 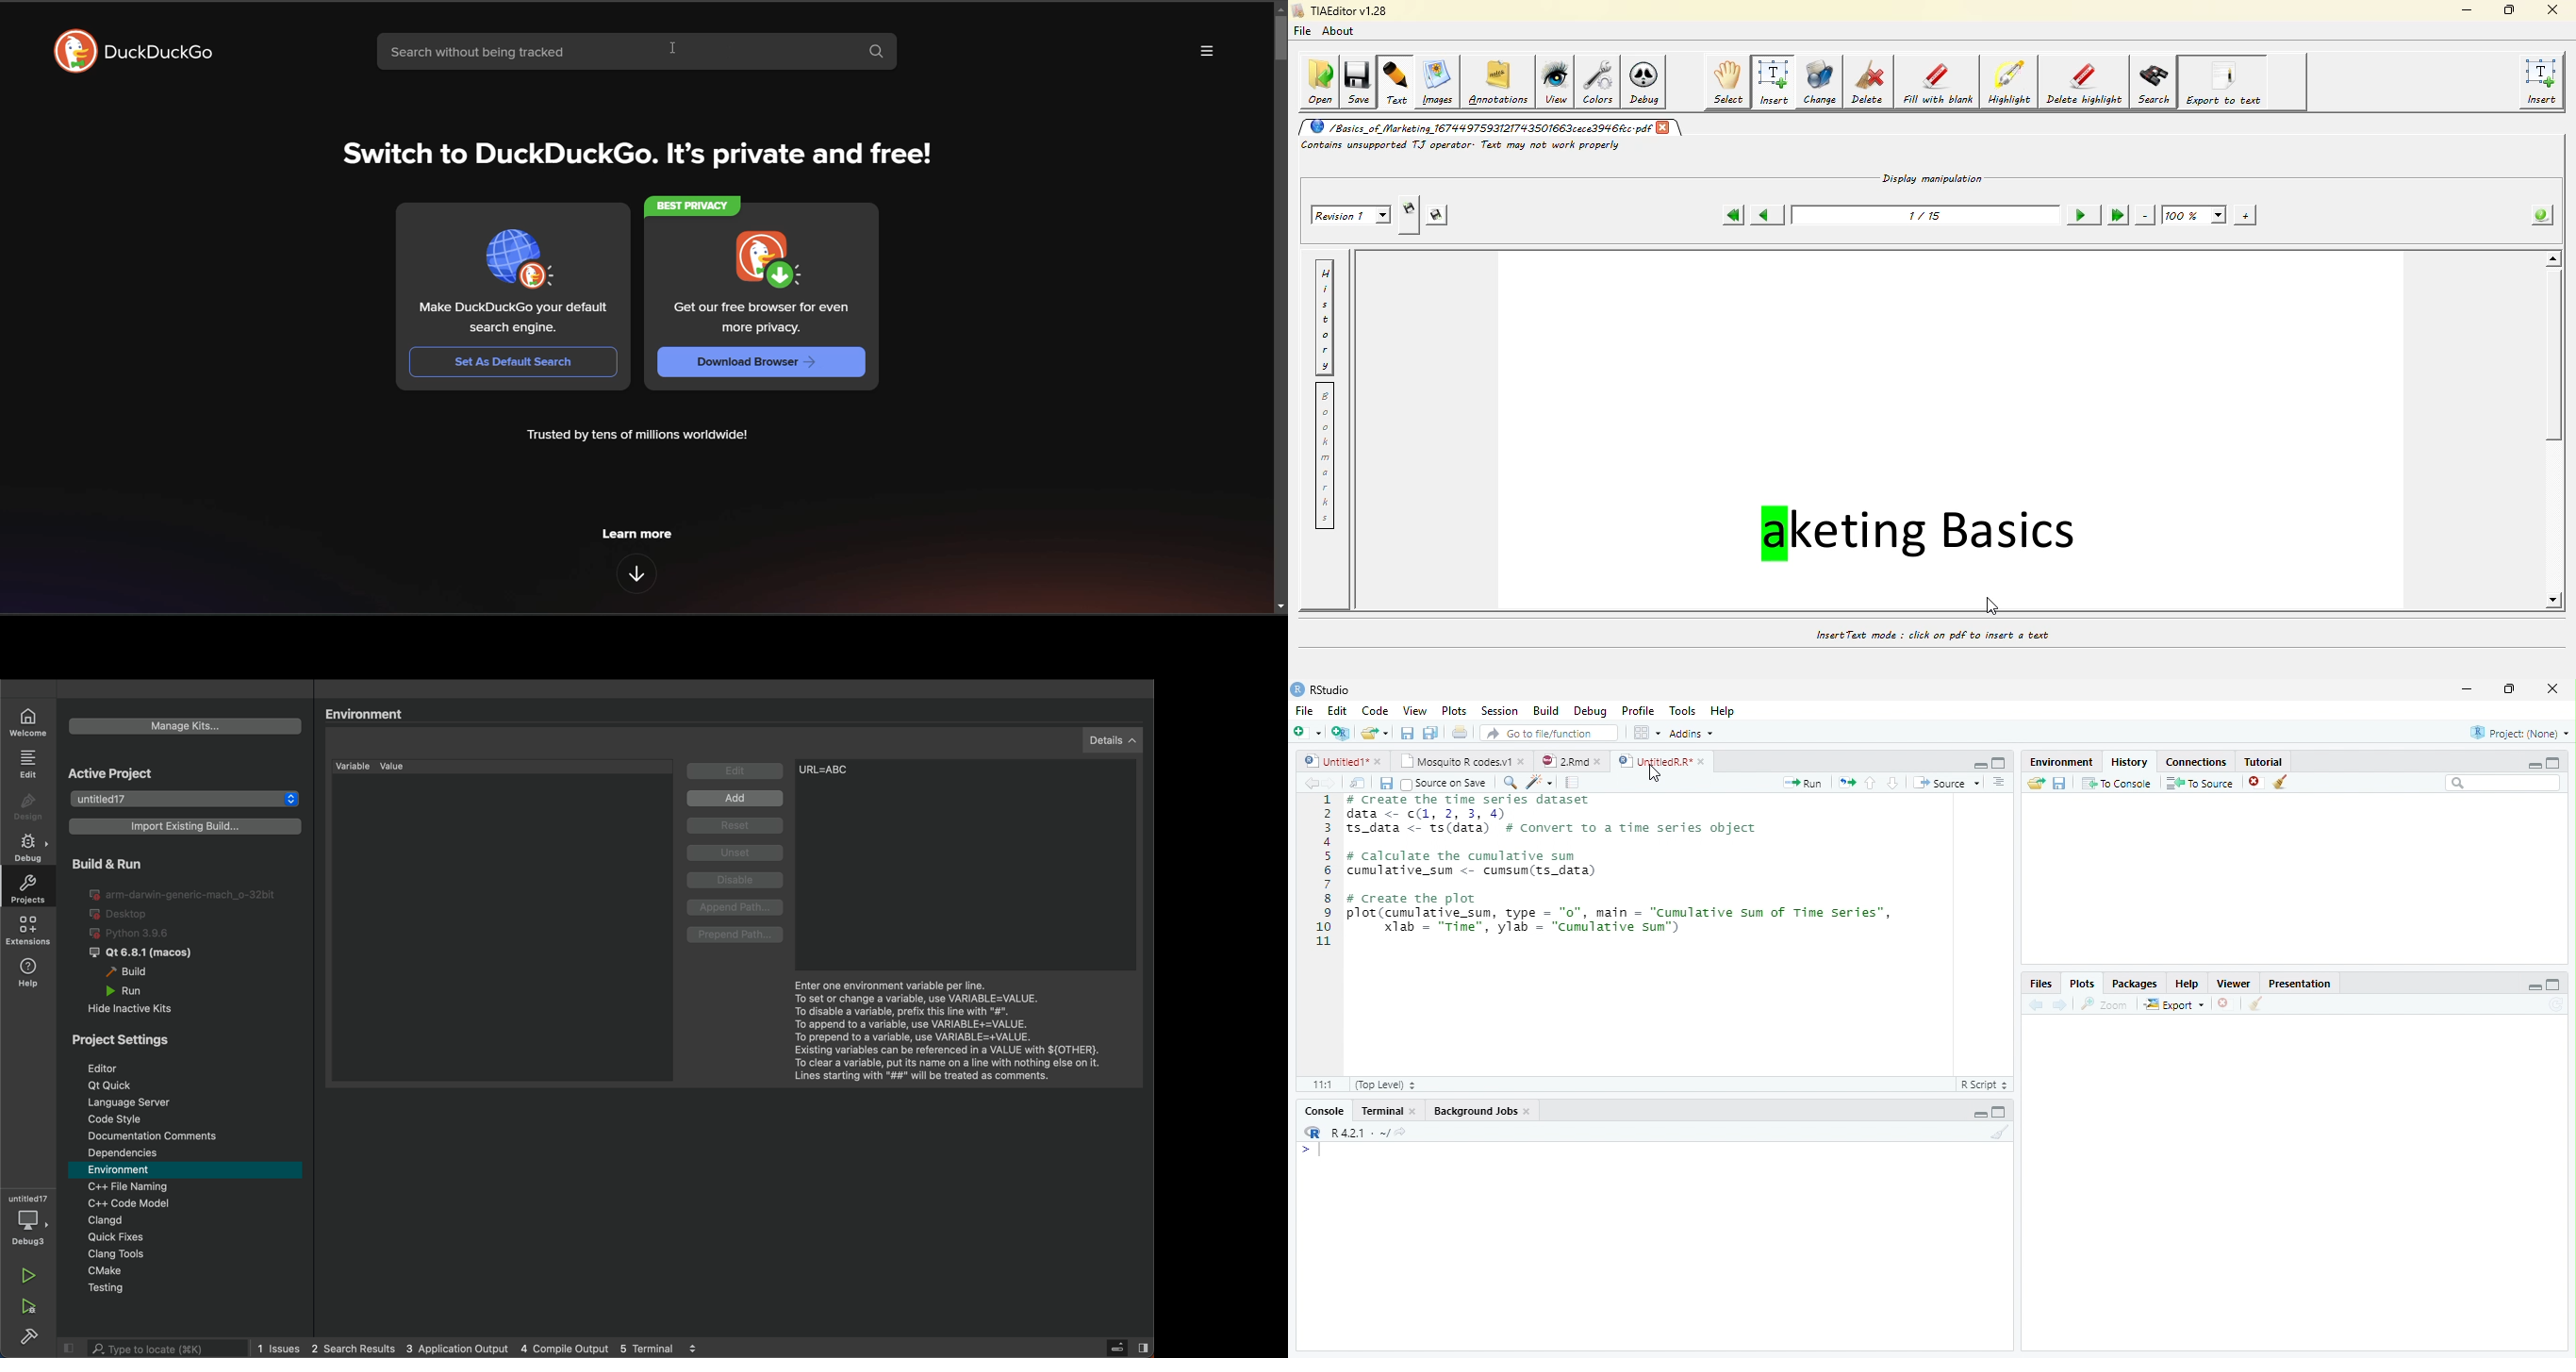 I want to click on To Console, so click(x=2117, y=786).